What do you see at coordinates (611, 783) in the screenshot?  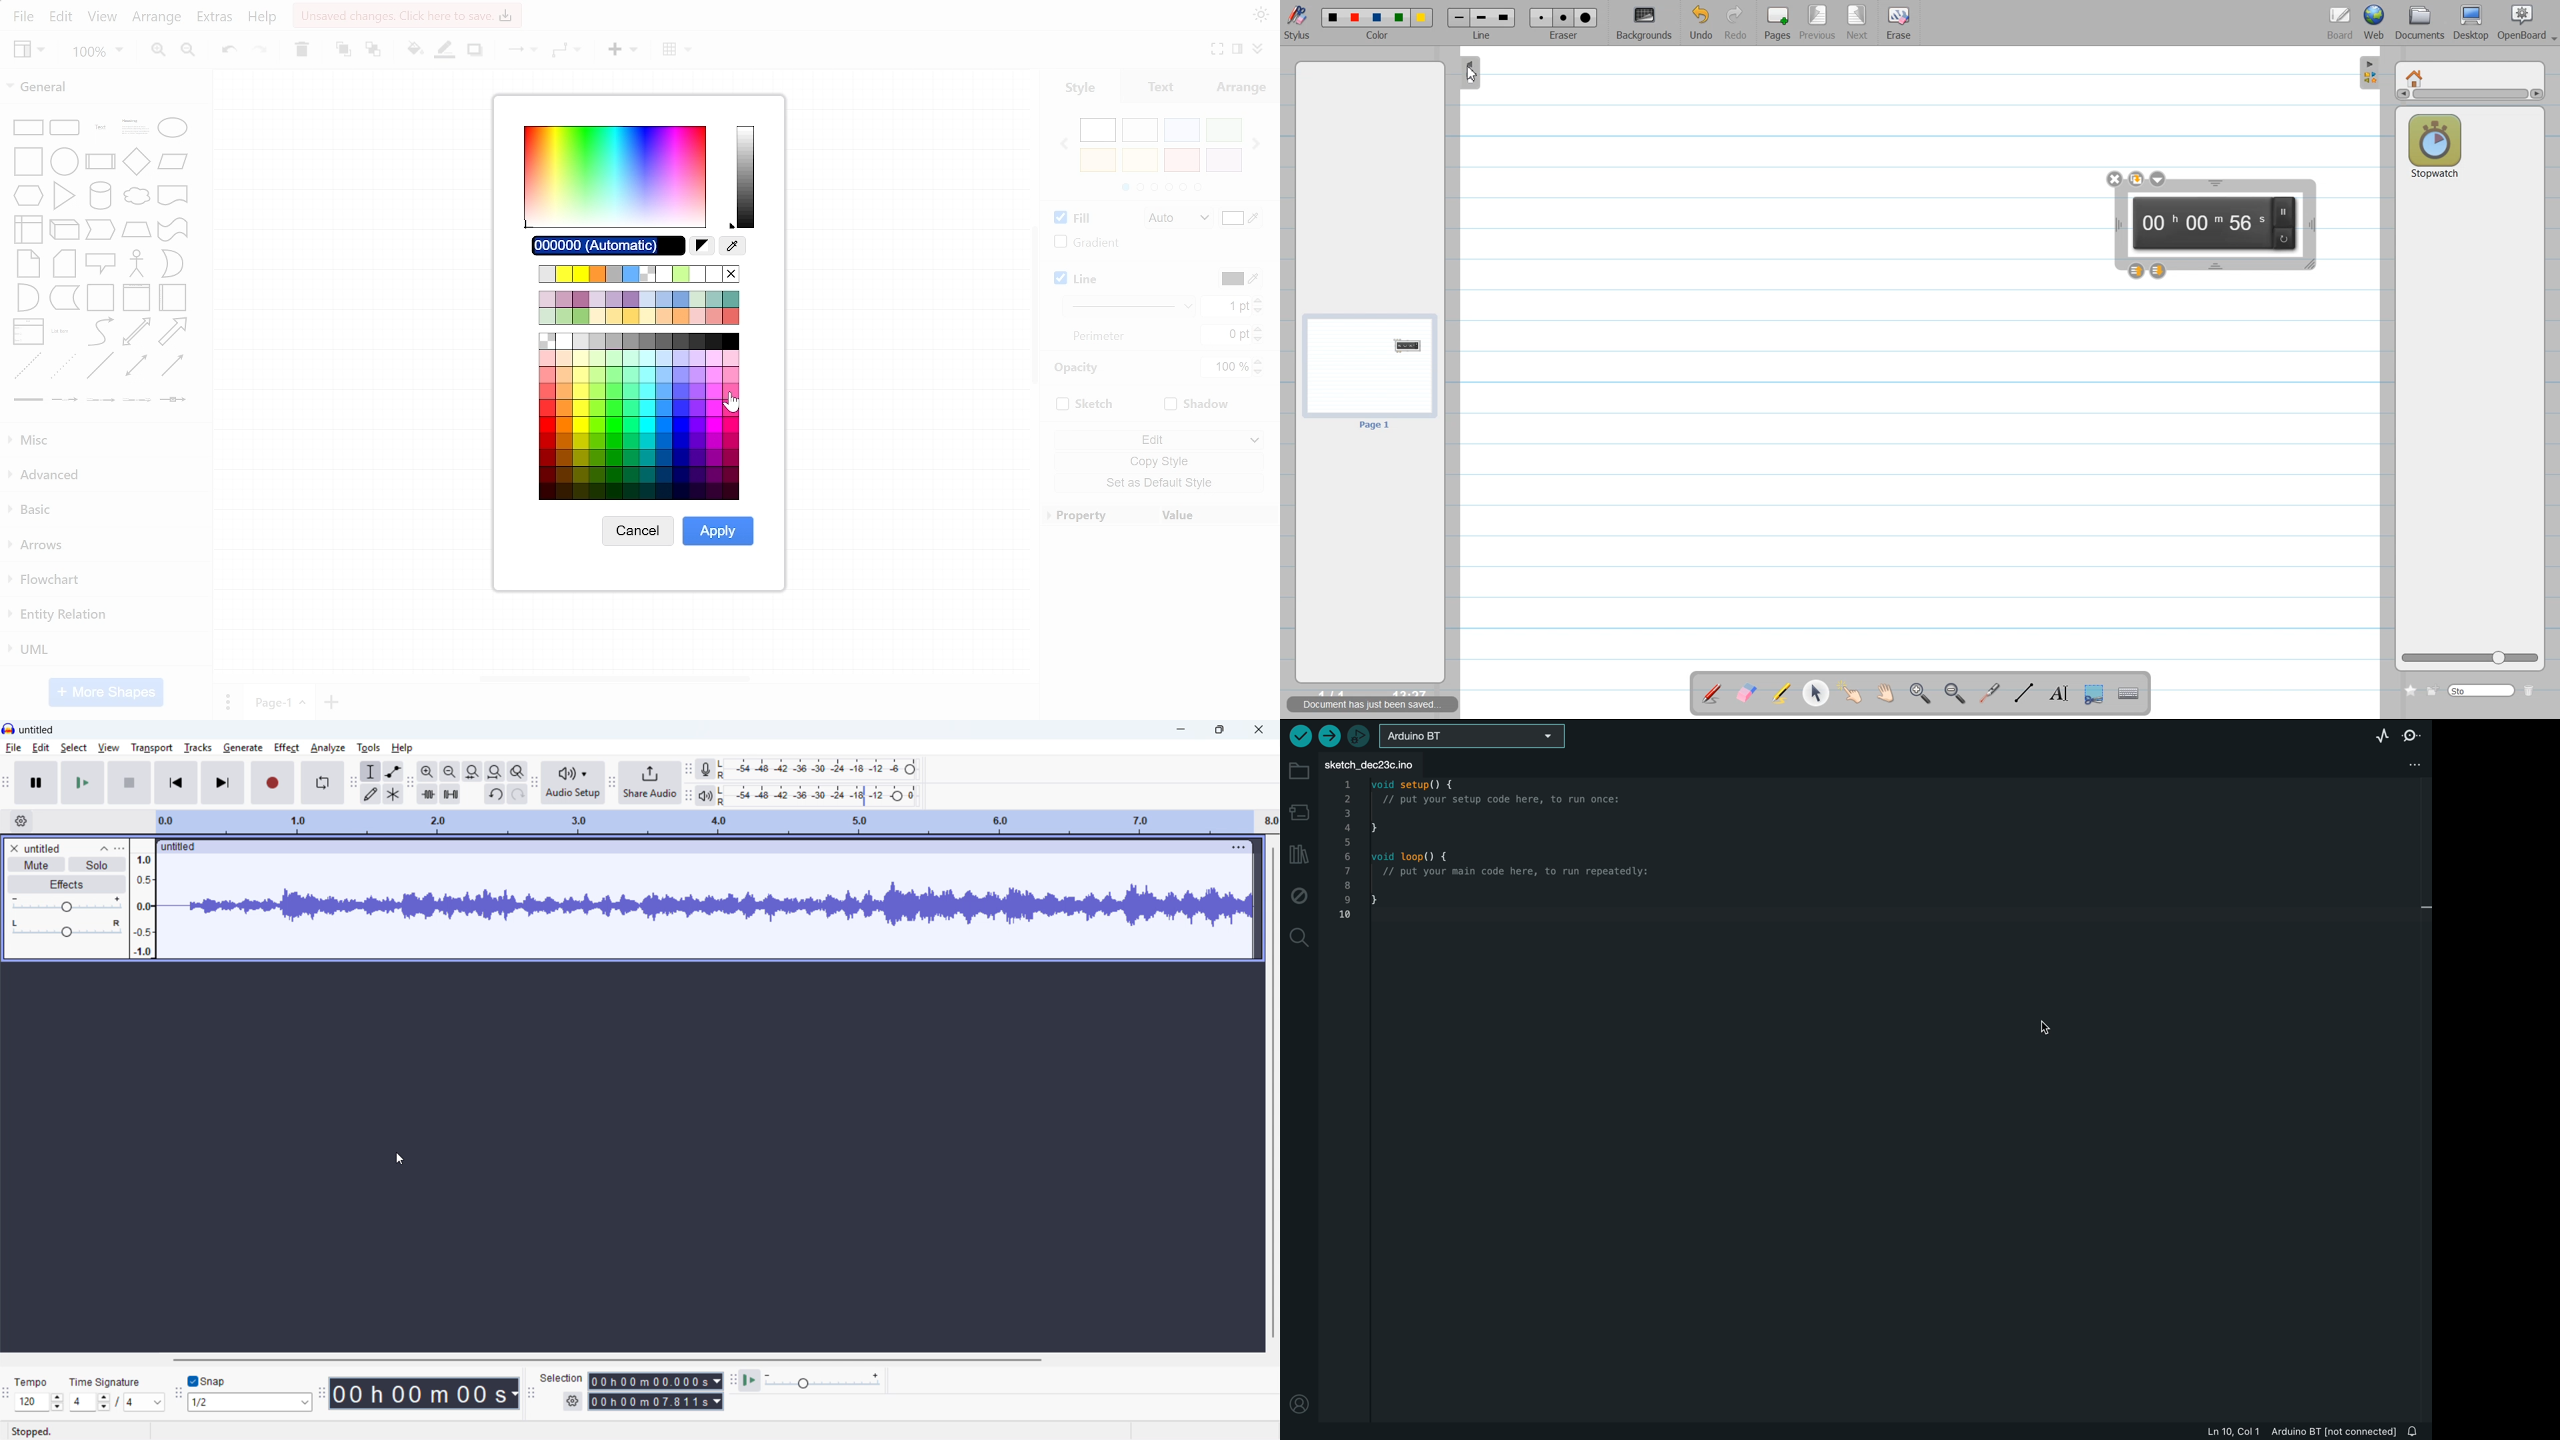 I see `share audio toolbar` at bounding box center [611, 783].